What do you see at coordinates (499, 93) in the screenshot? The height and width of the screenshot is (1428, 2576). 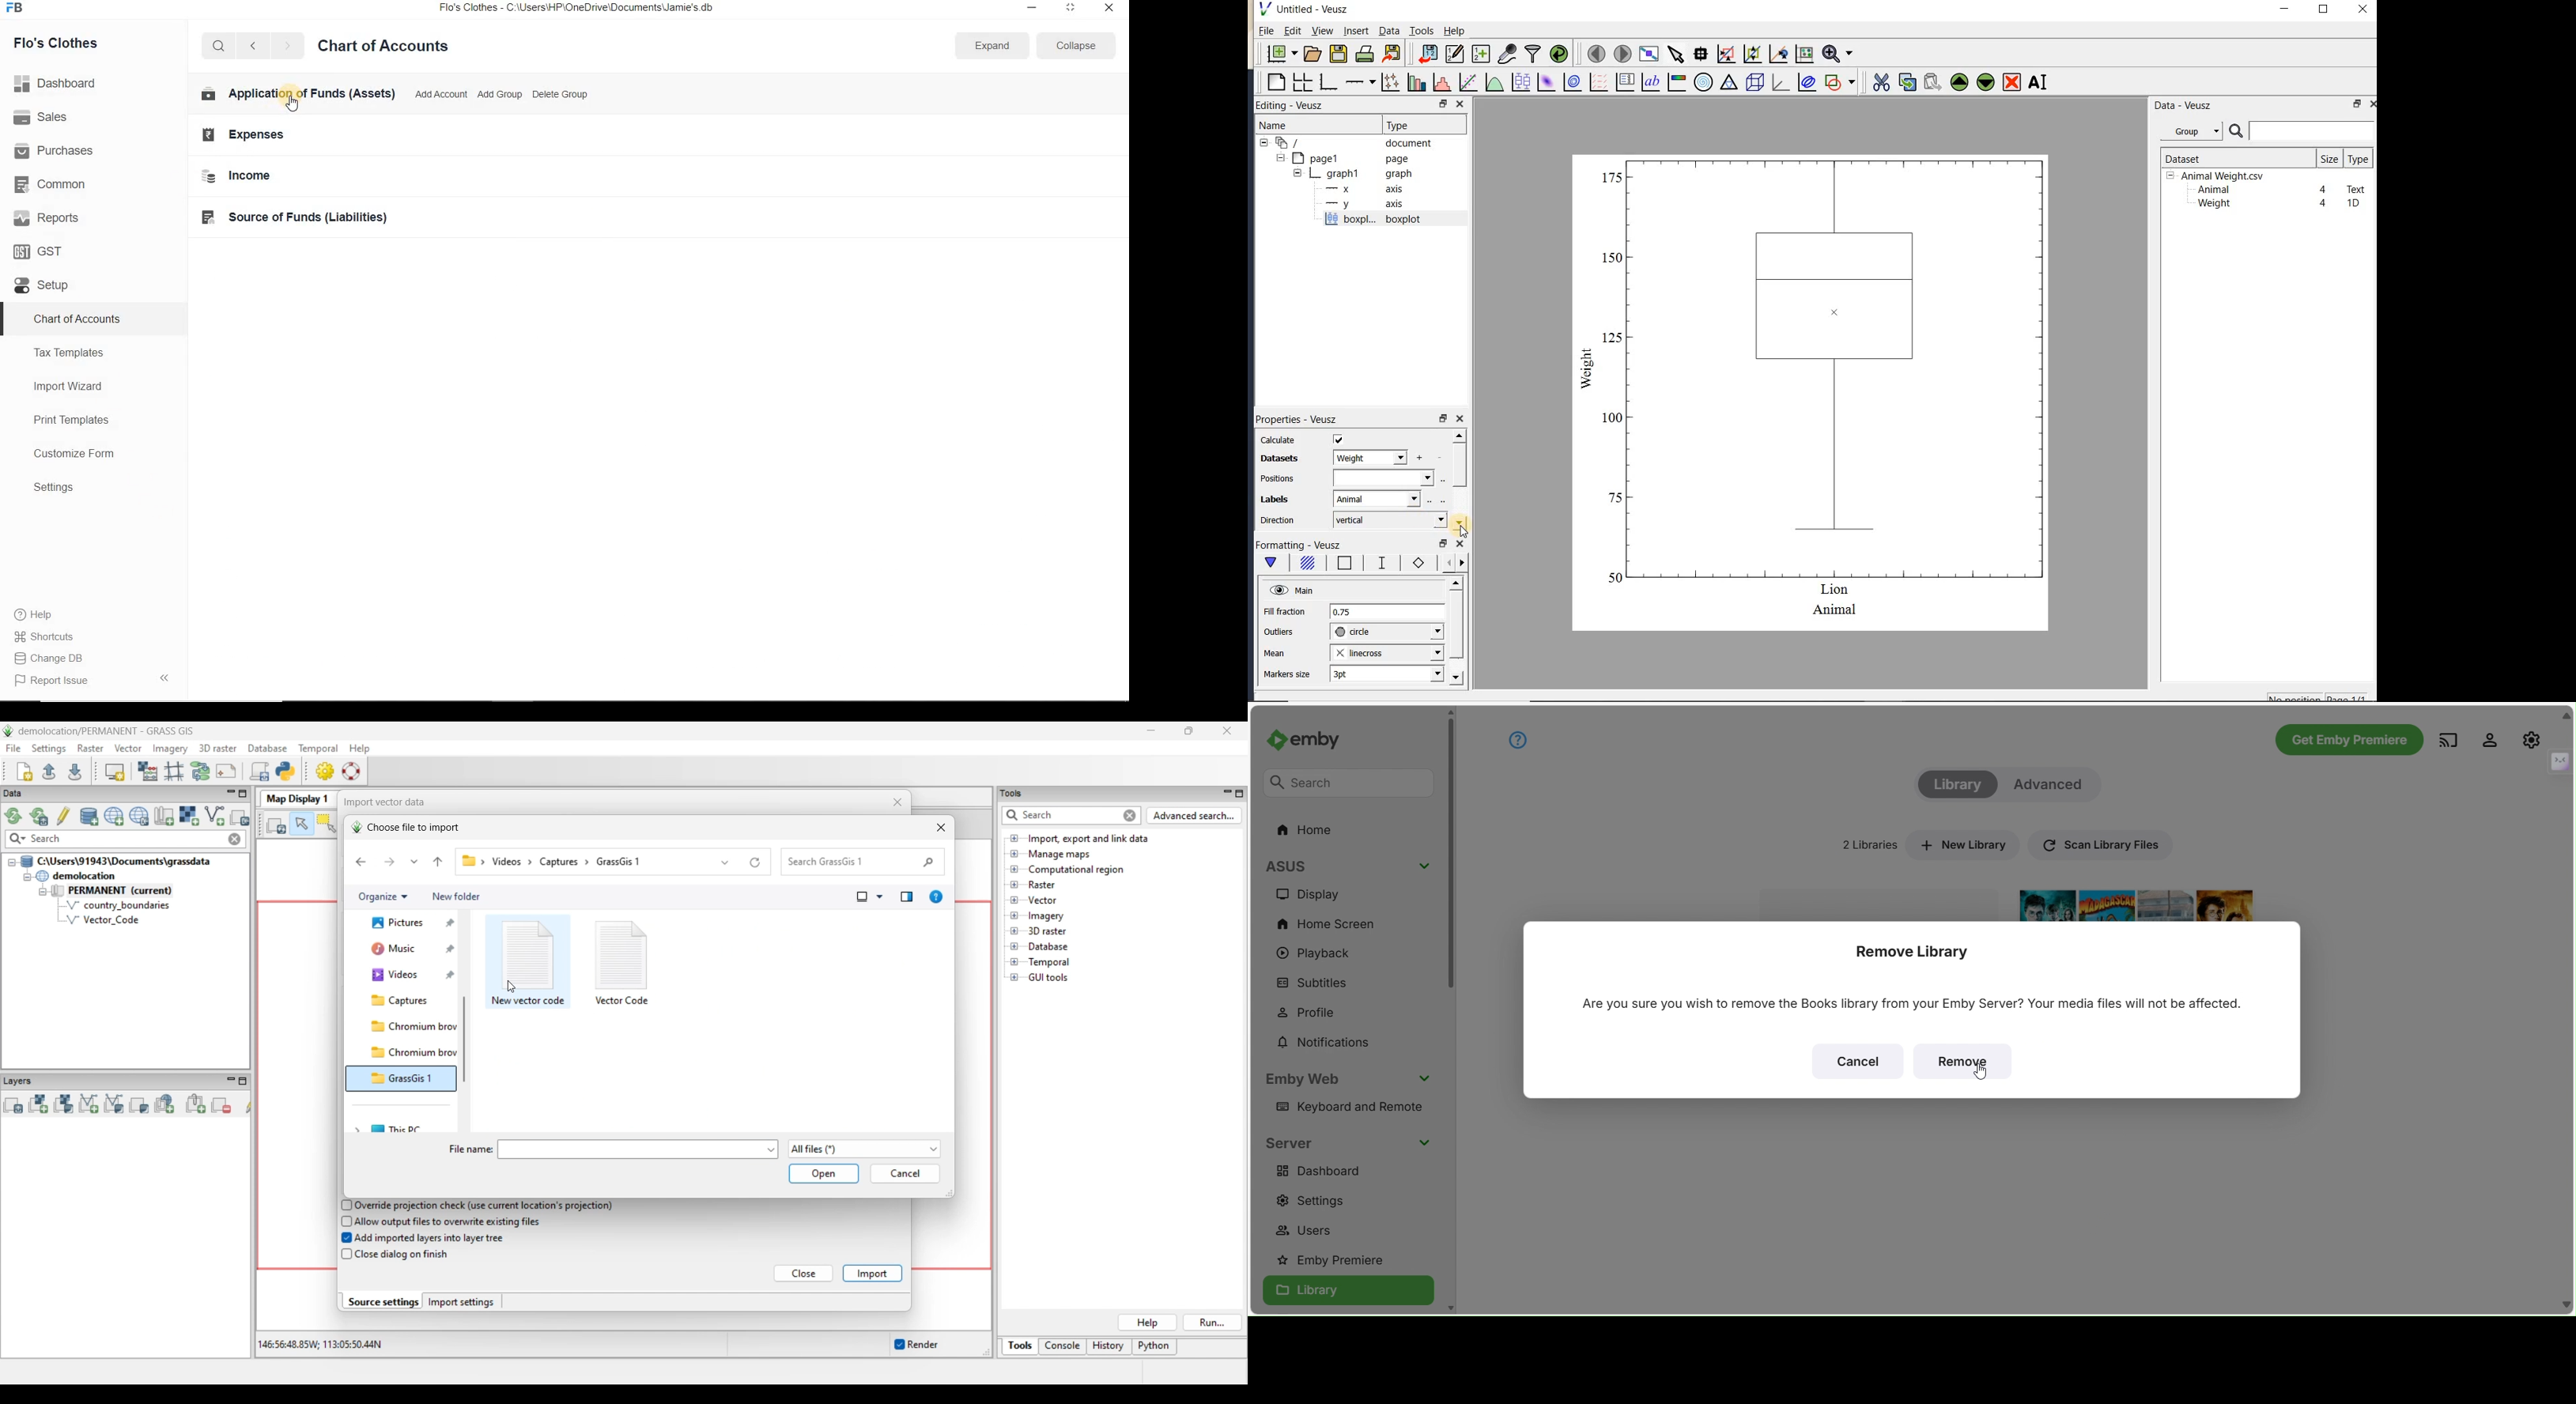 I see `Add Group` at bounding box center [499, 93].